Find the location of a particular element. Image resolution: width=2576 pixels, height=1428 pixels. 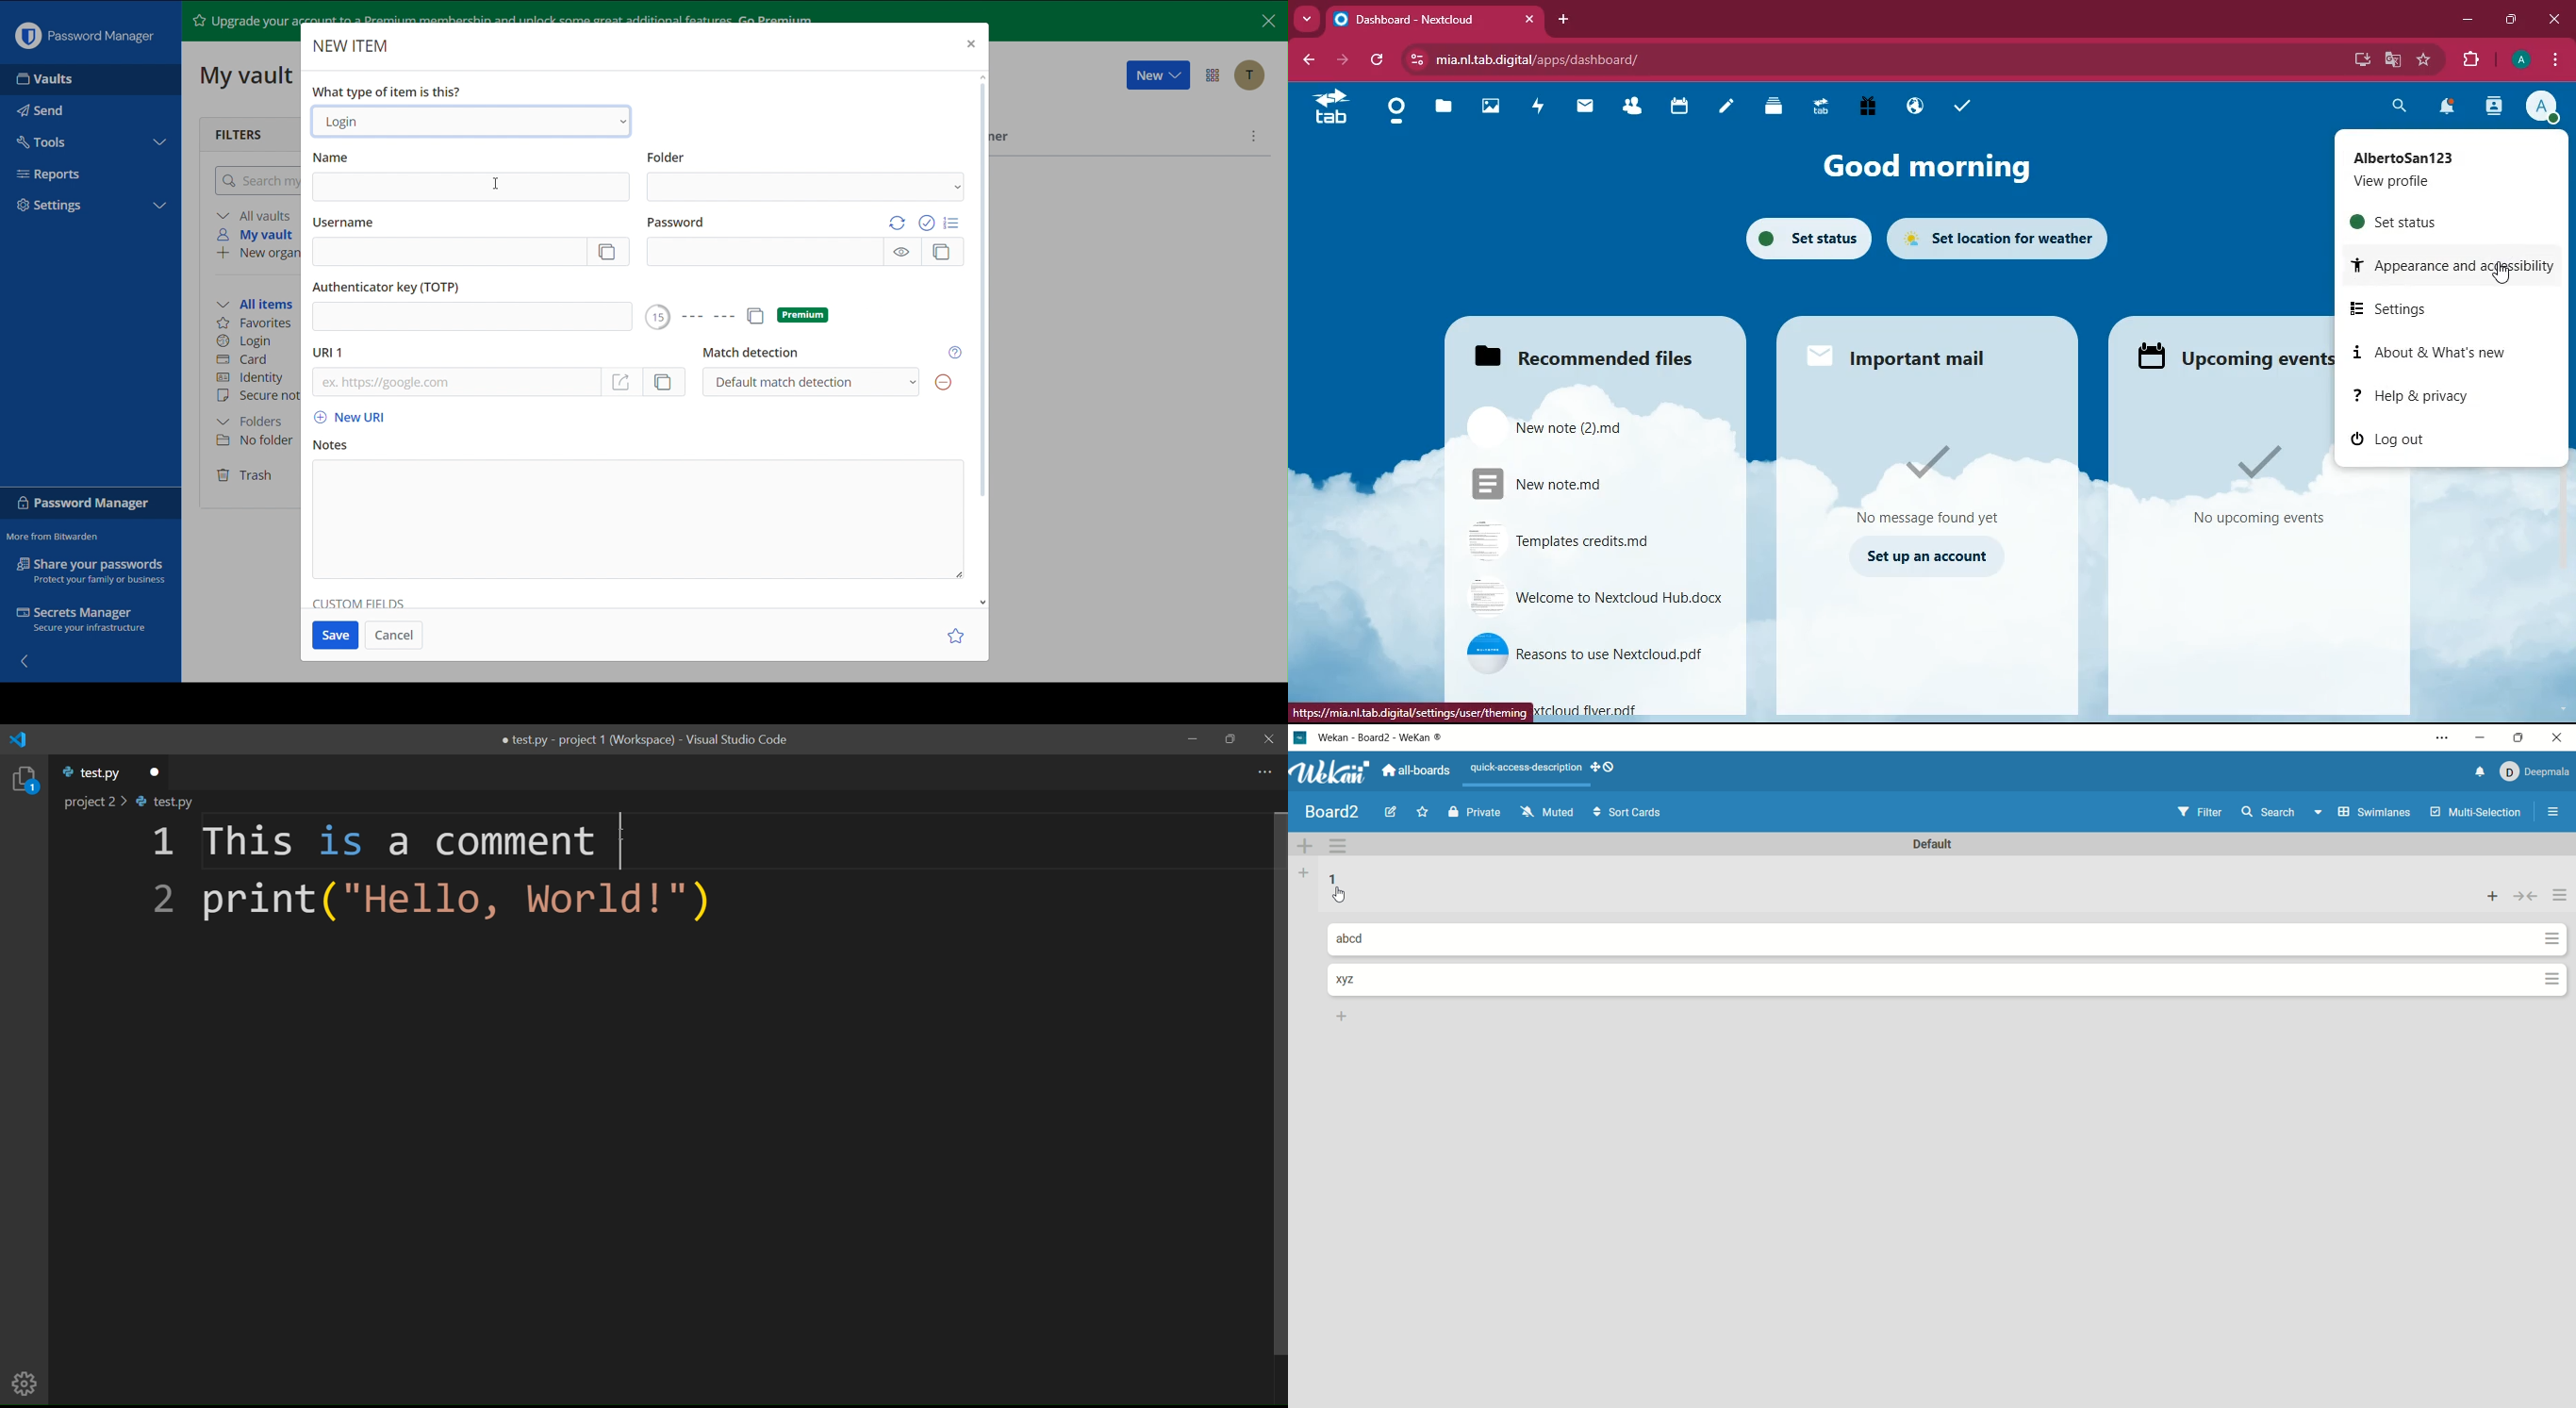

all boards is located at coordinates (1417, 769).